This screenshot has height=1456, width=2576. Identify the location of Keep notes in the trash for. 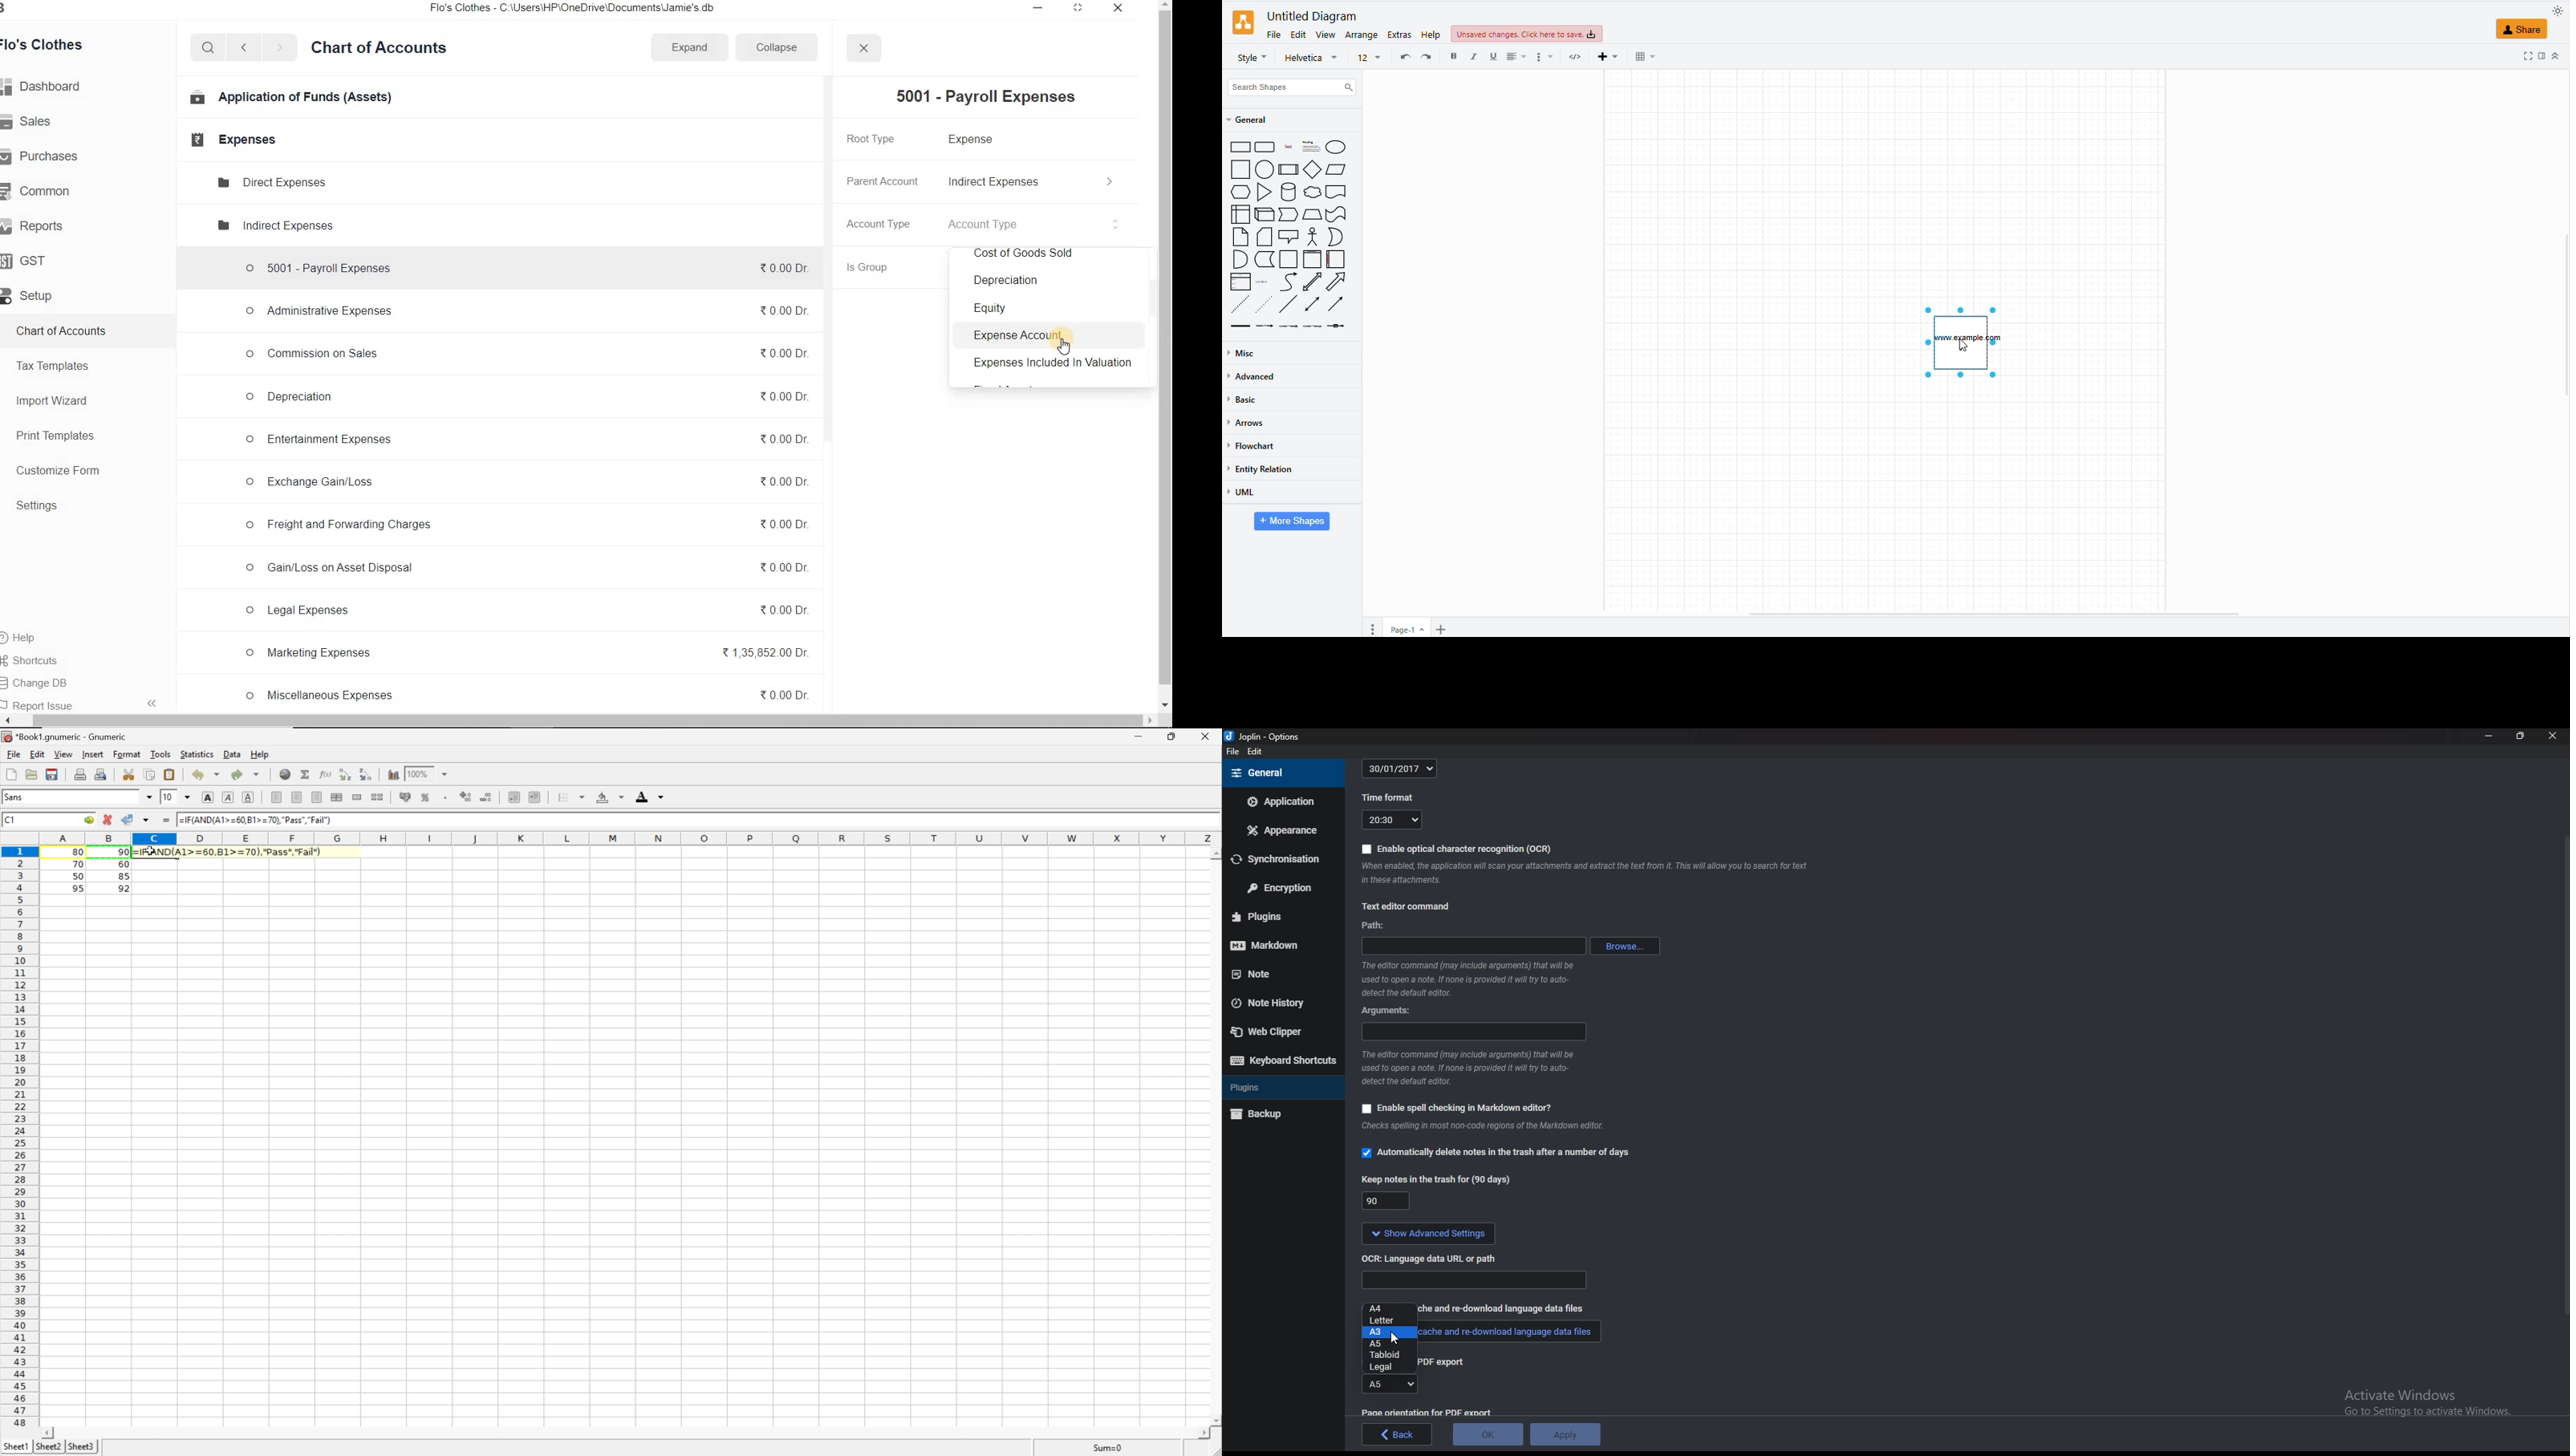
(1386, 1200).